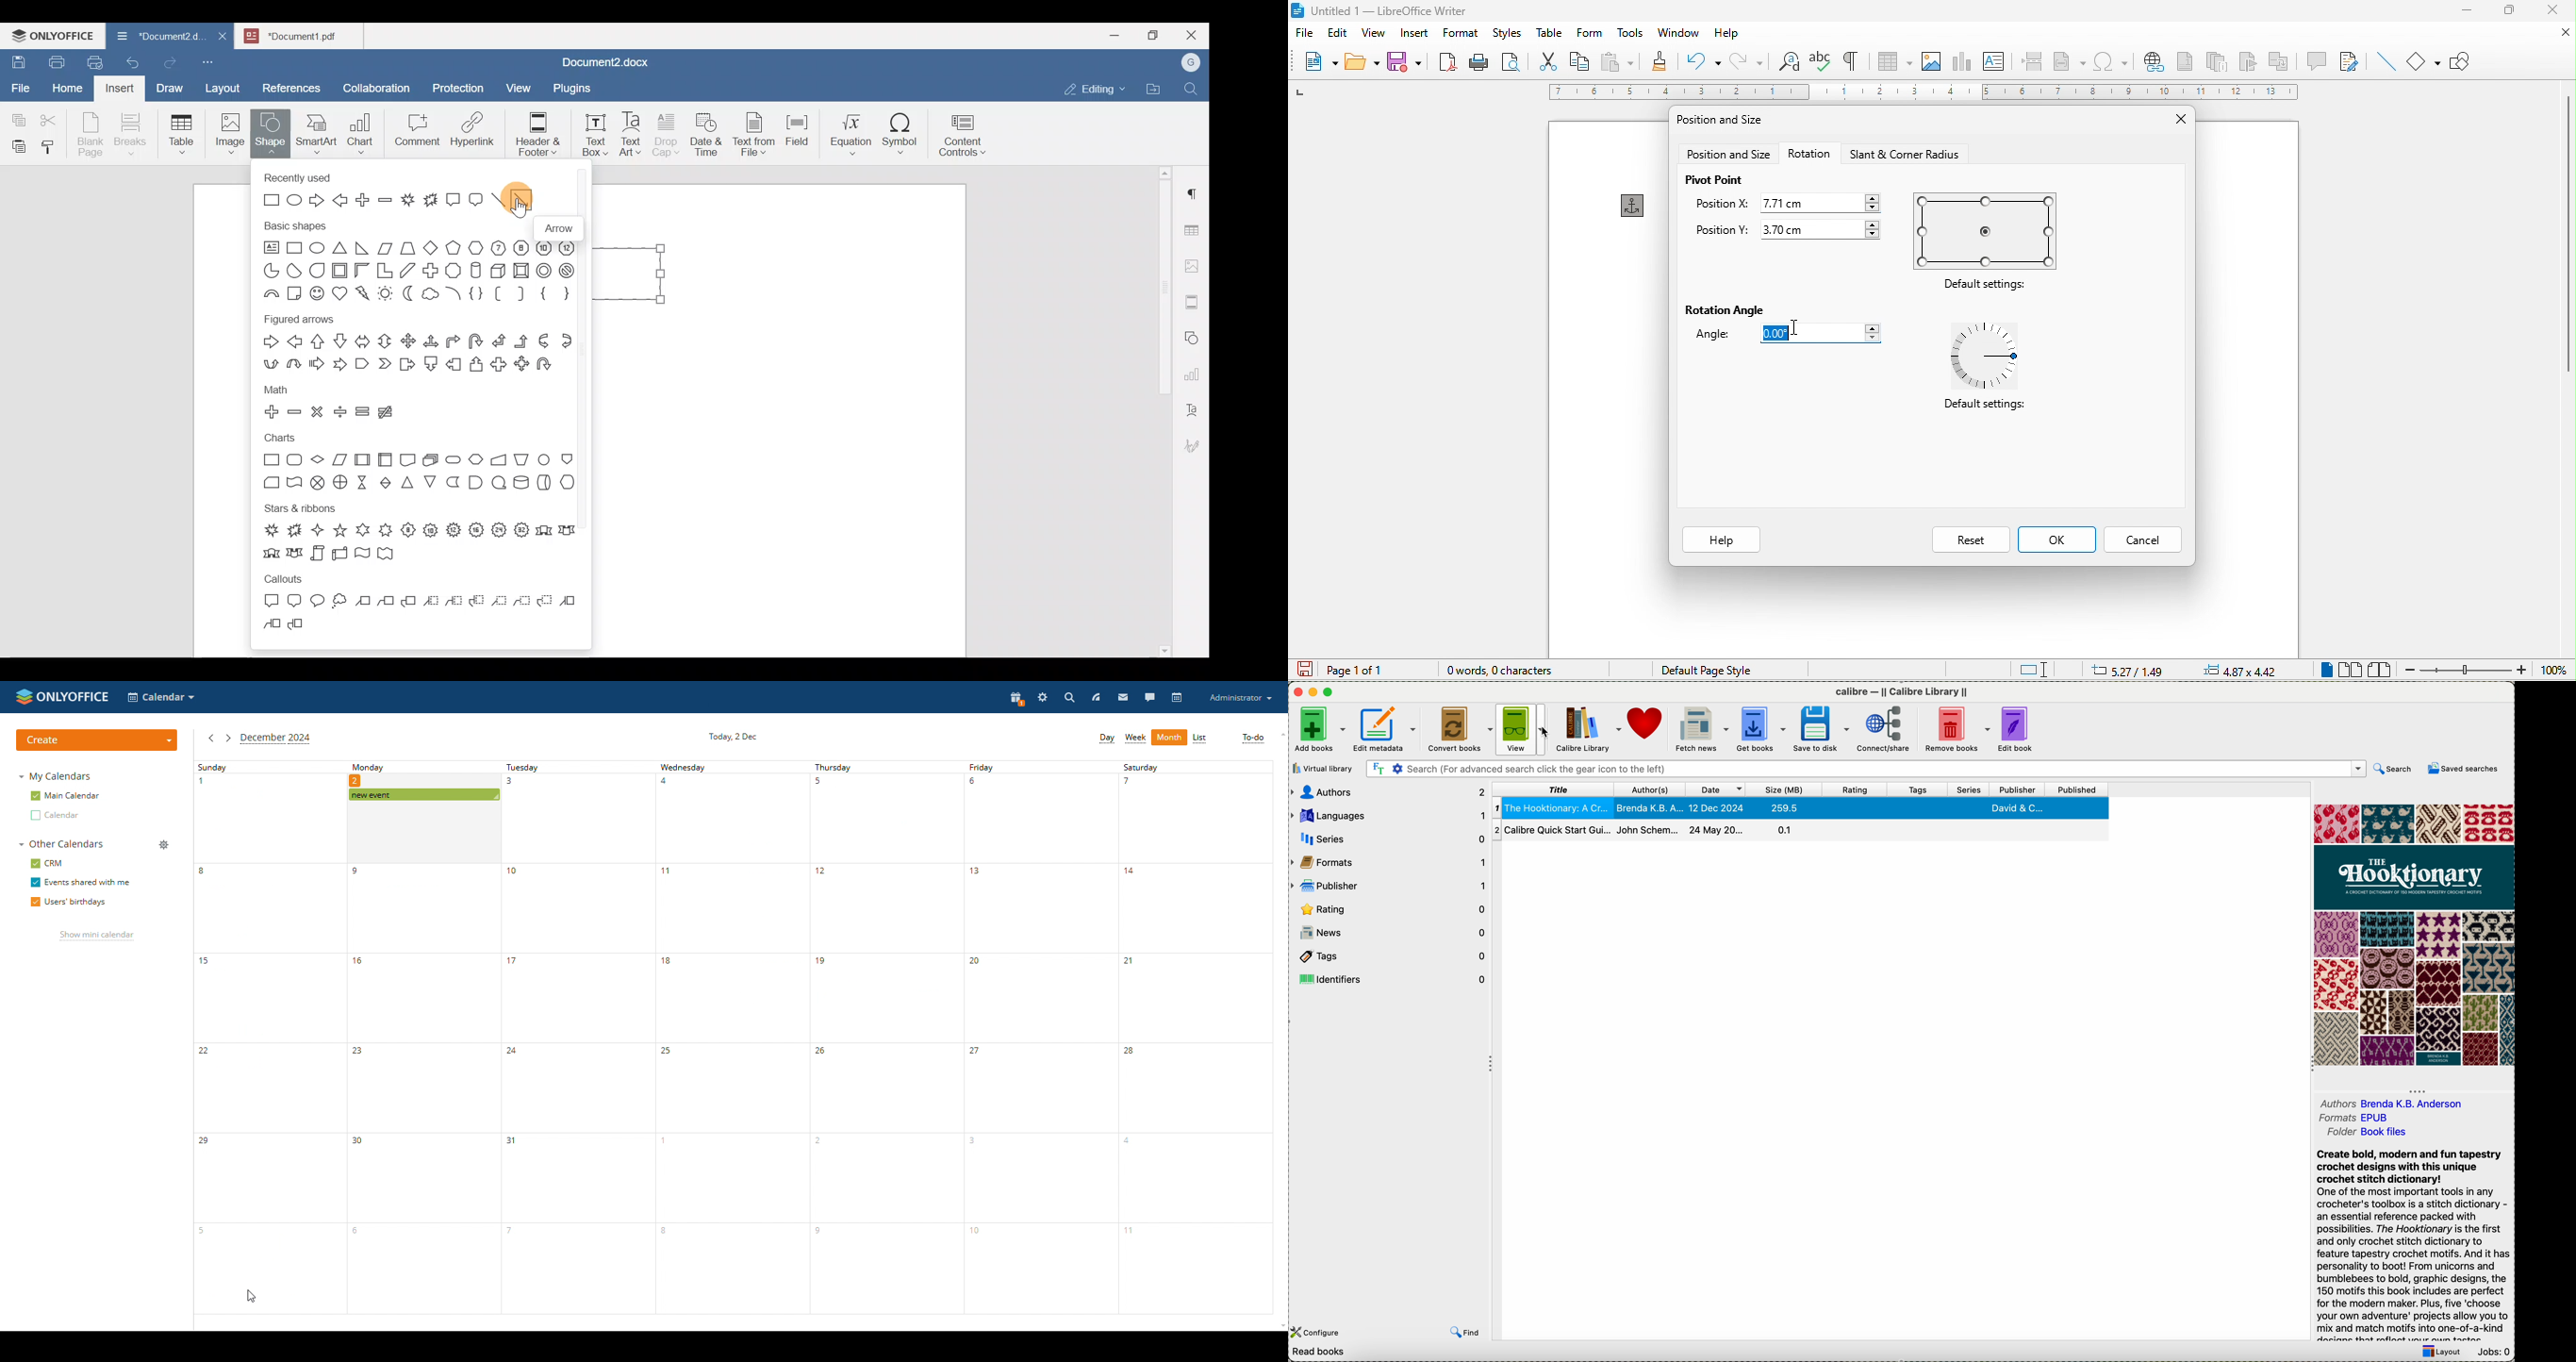  What do you see at coordinates (2353, 670) in the screenshot?
I see `multiple page view` at bounding box center [2353, 670].